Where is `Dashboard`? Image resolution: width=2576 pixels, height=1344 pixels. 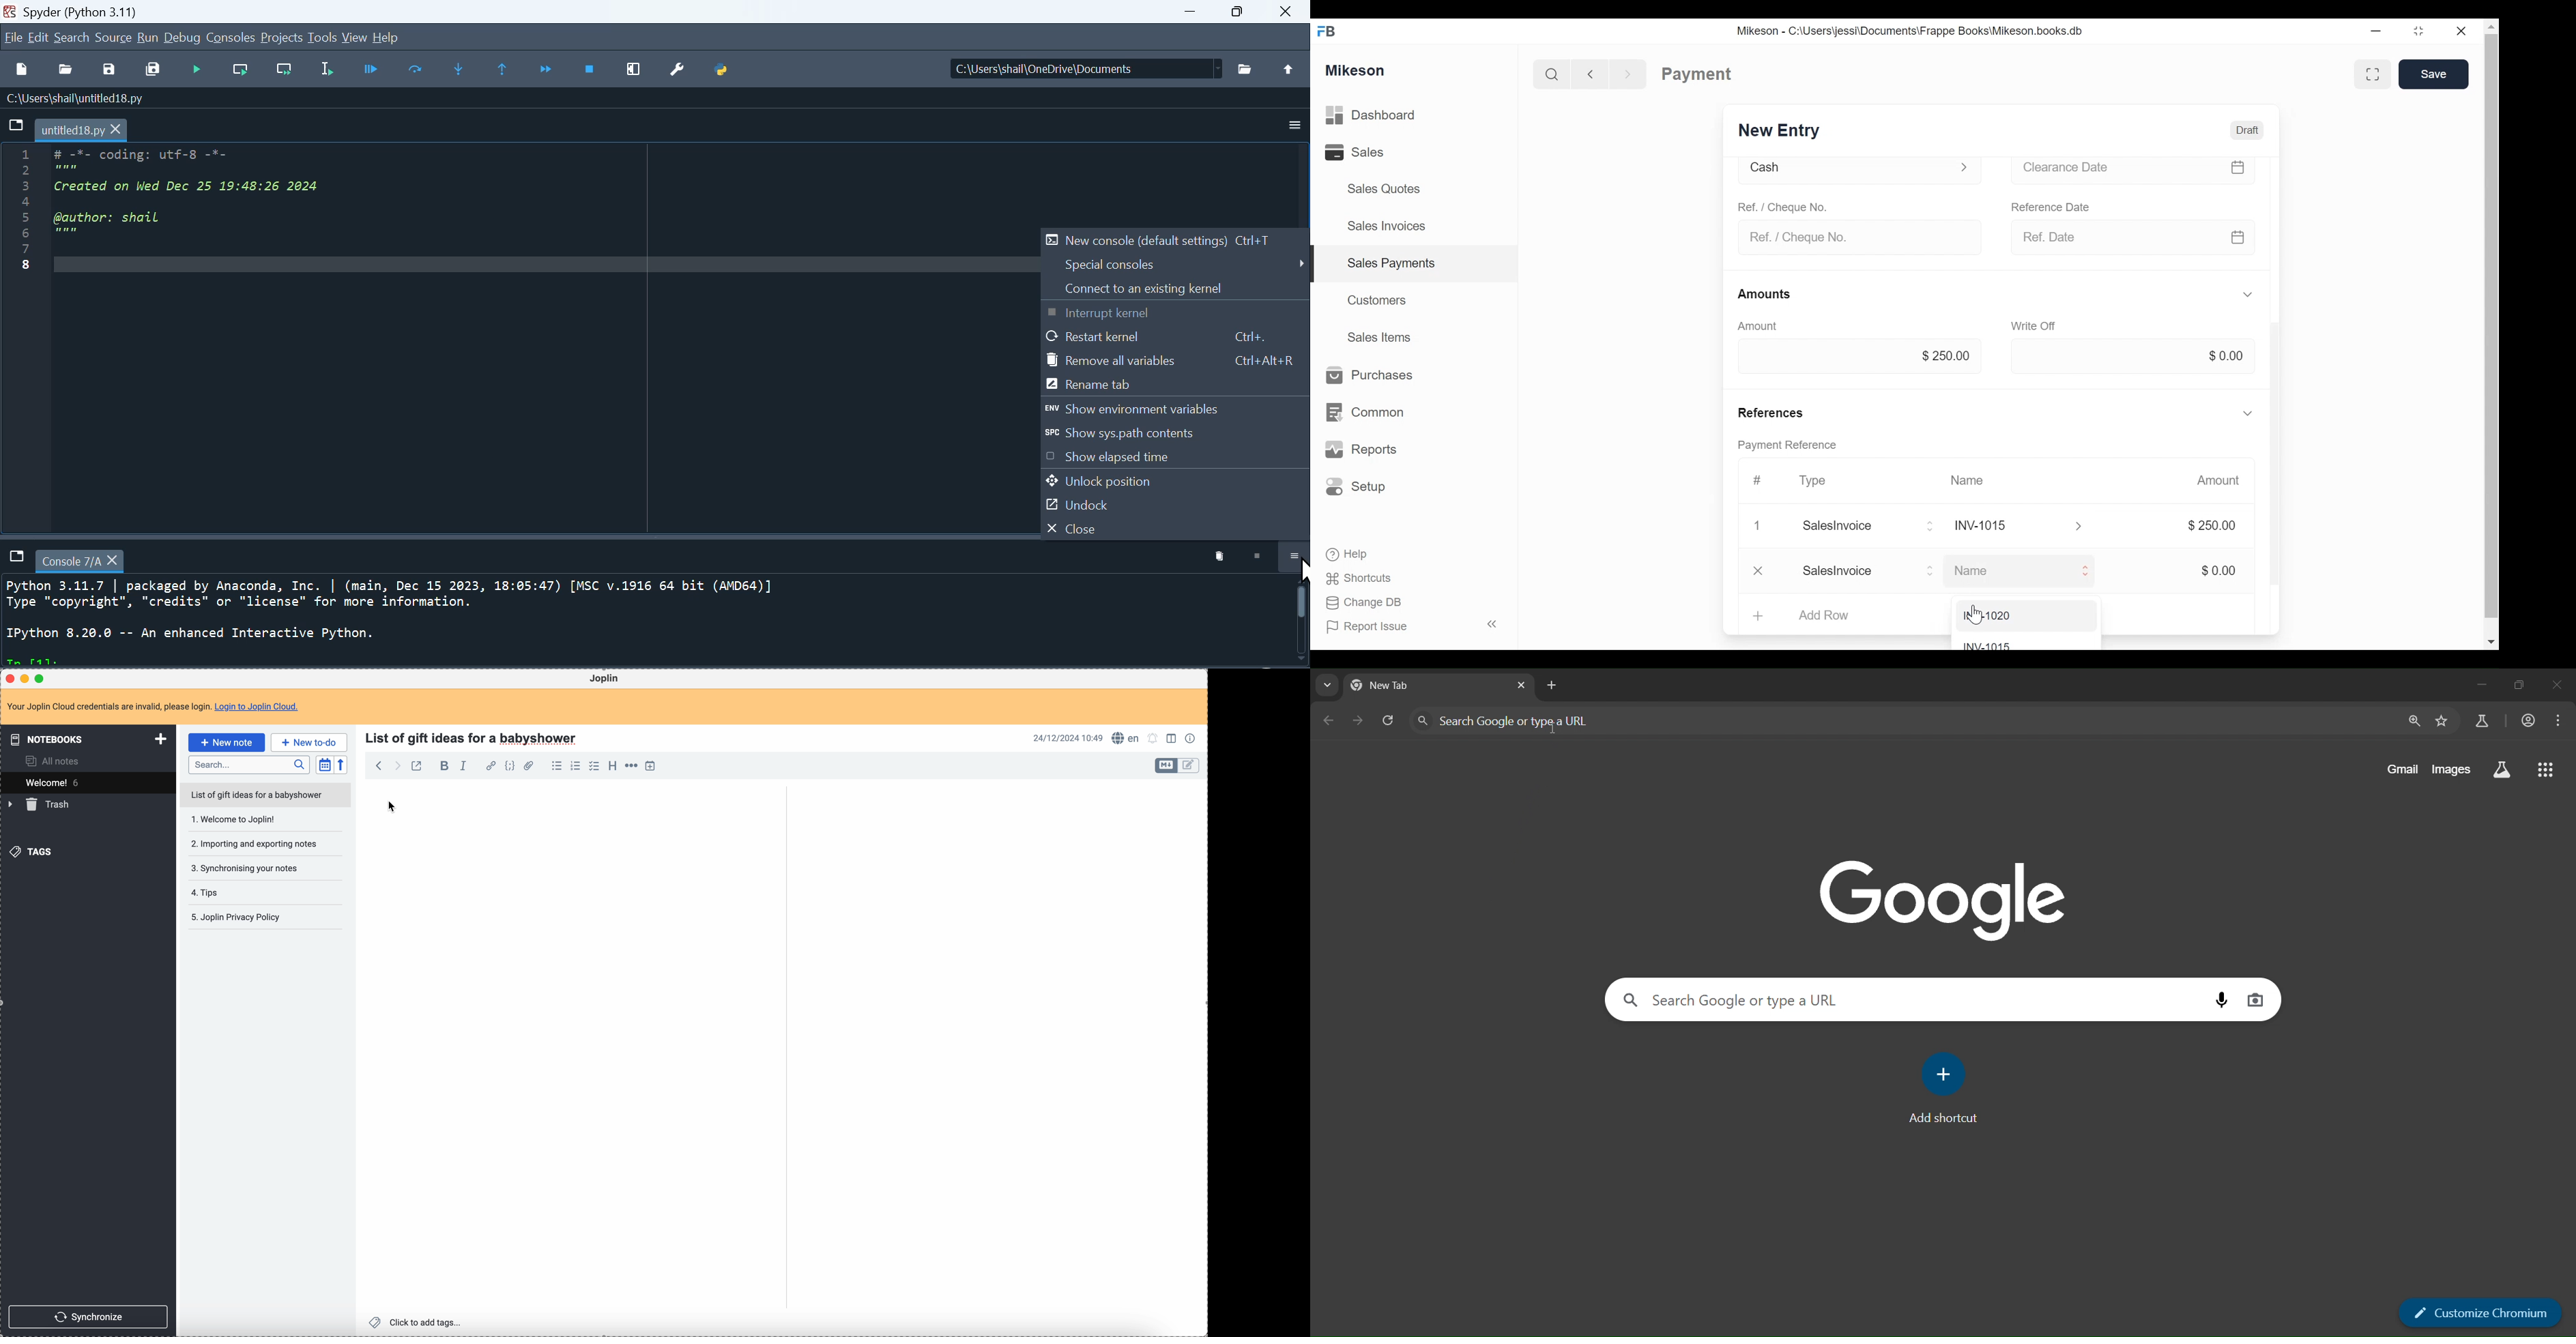 Dashboard is located at coordinates (1391, 116).